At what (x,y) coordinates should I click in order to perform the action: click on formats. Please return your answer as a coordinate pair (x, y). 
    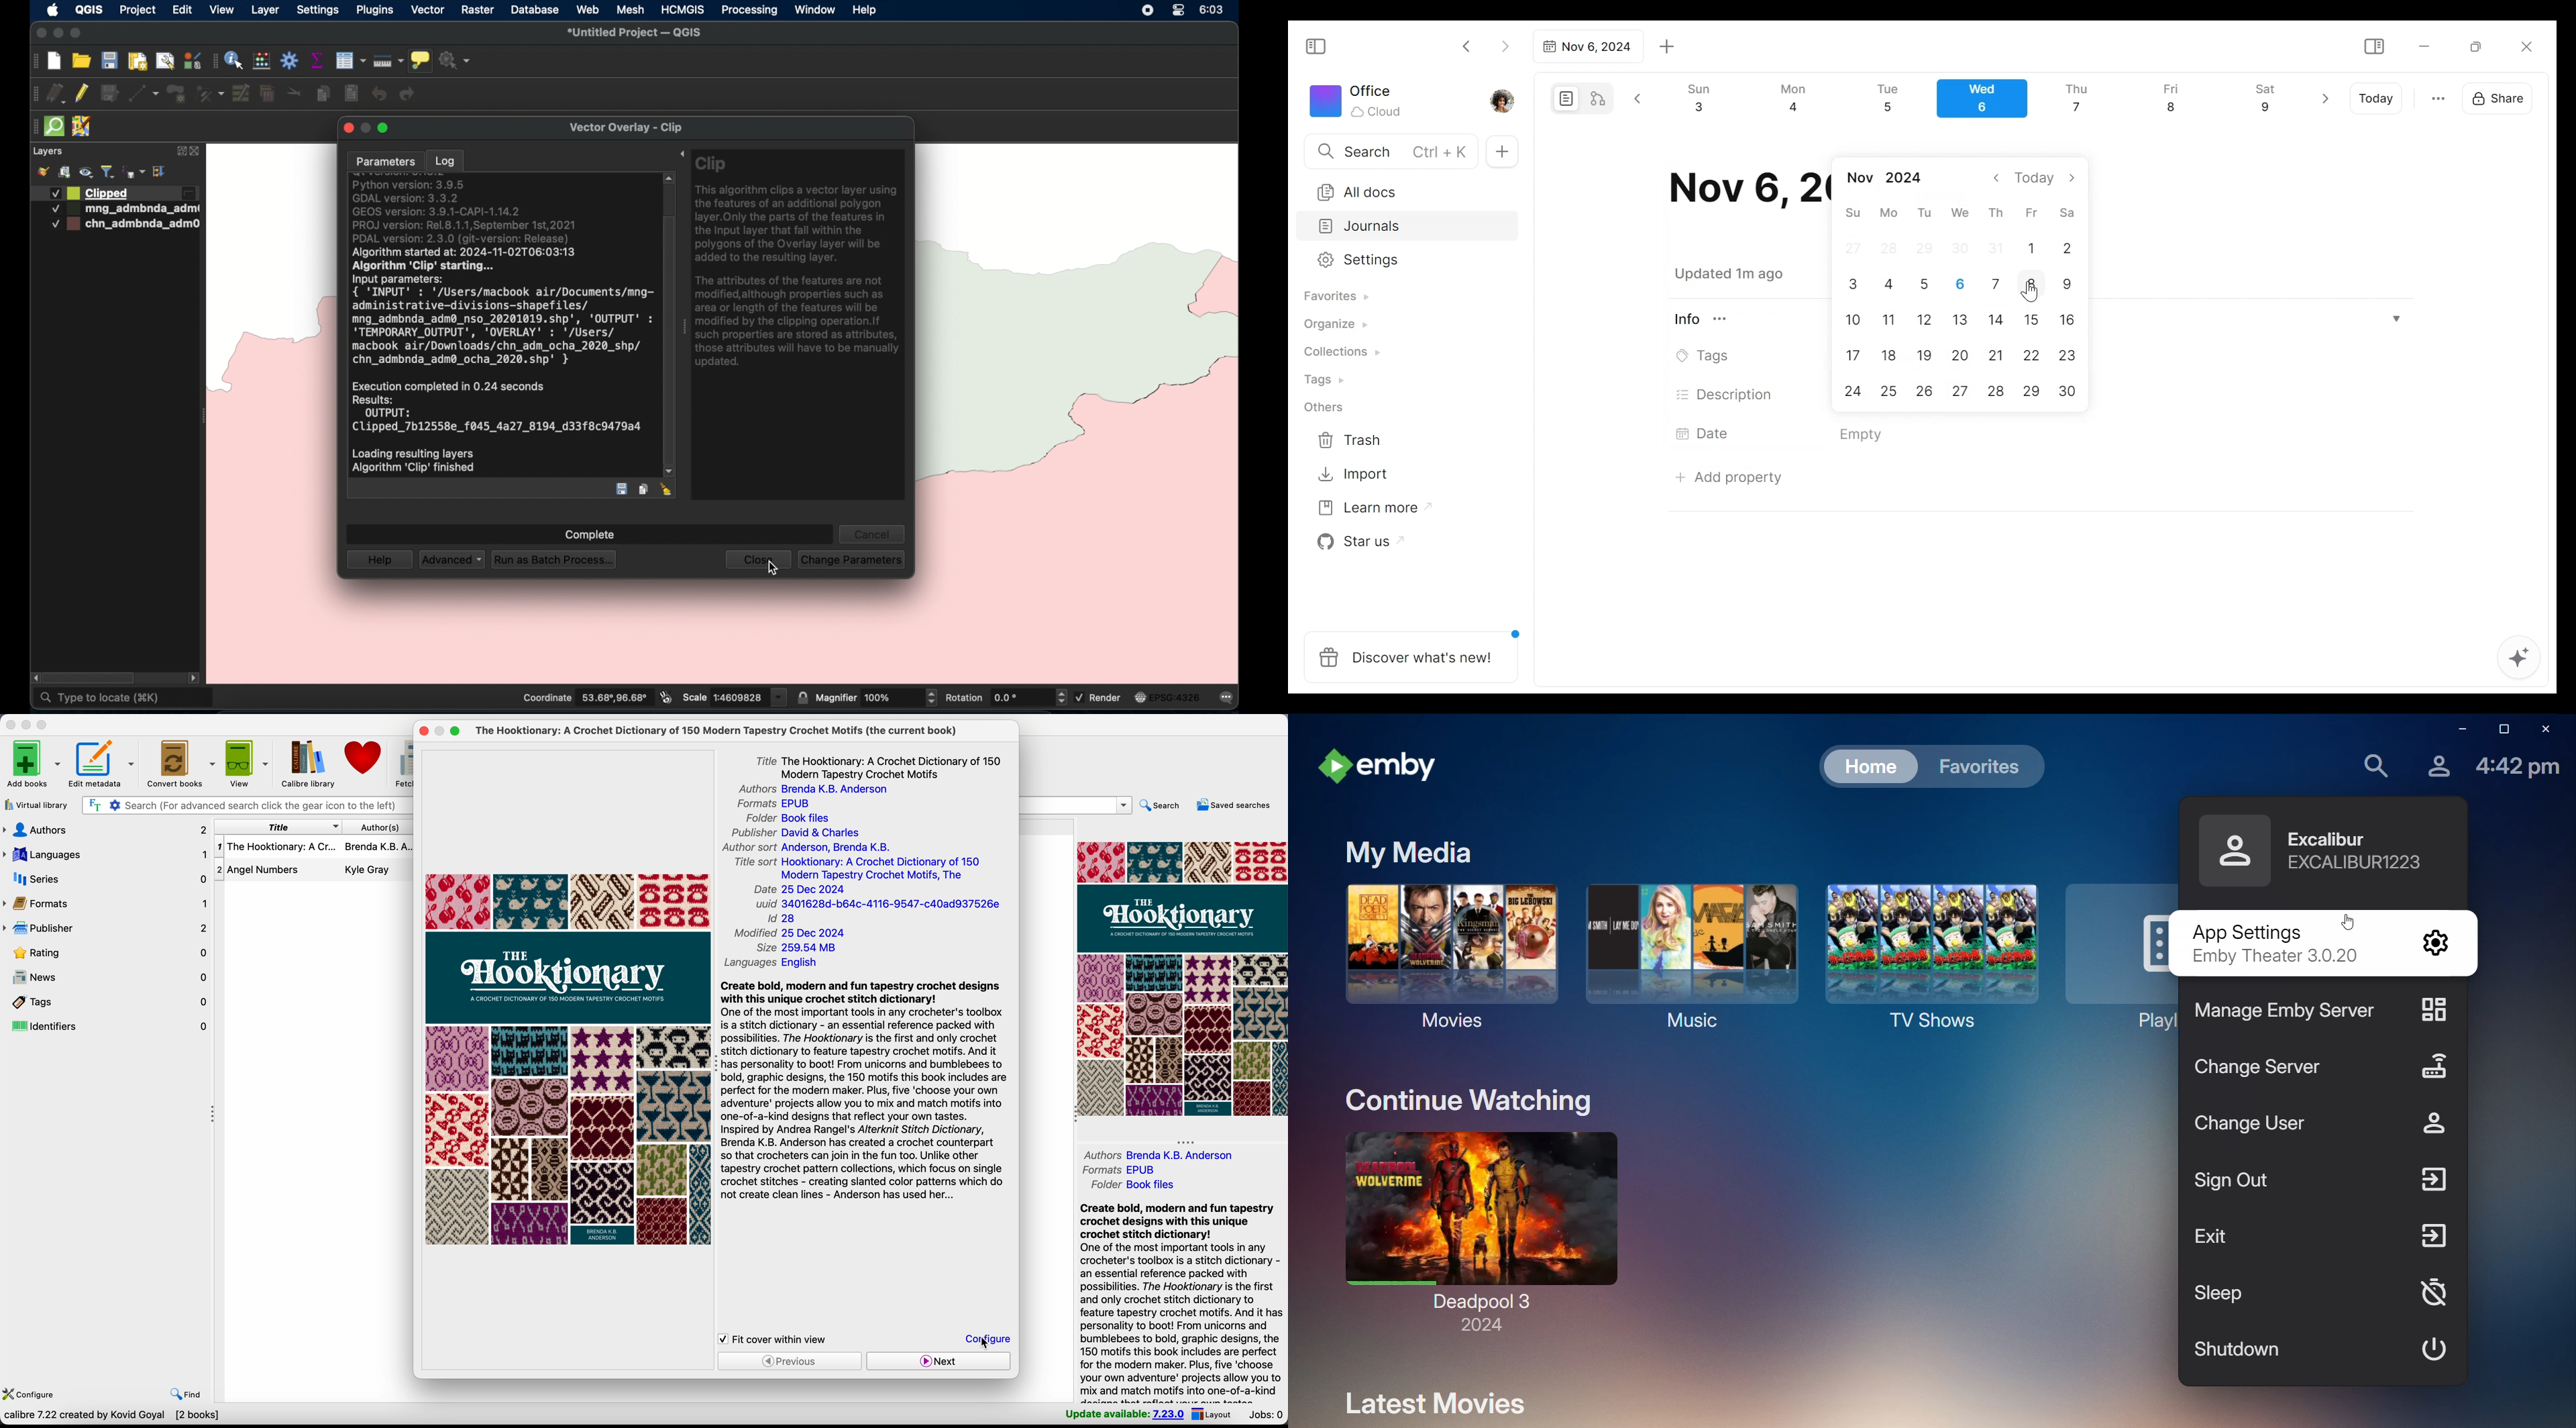
    Looking at the image, I should click on (773, 804).